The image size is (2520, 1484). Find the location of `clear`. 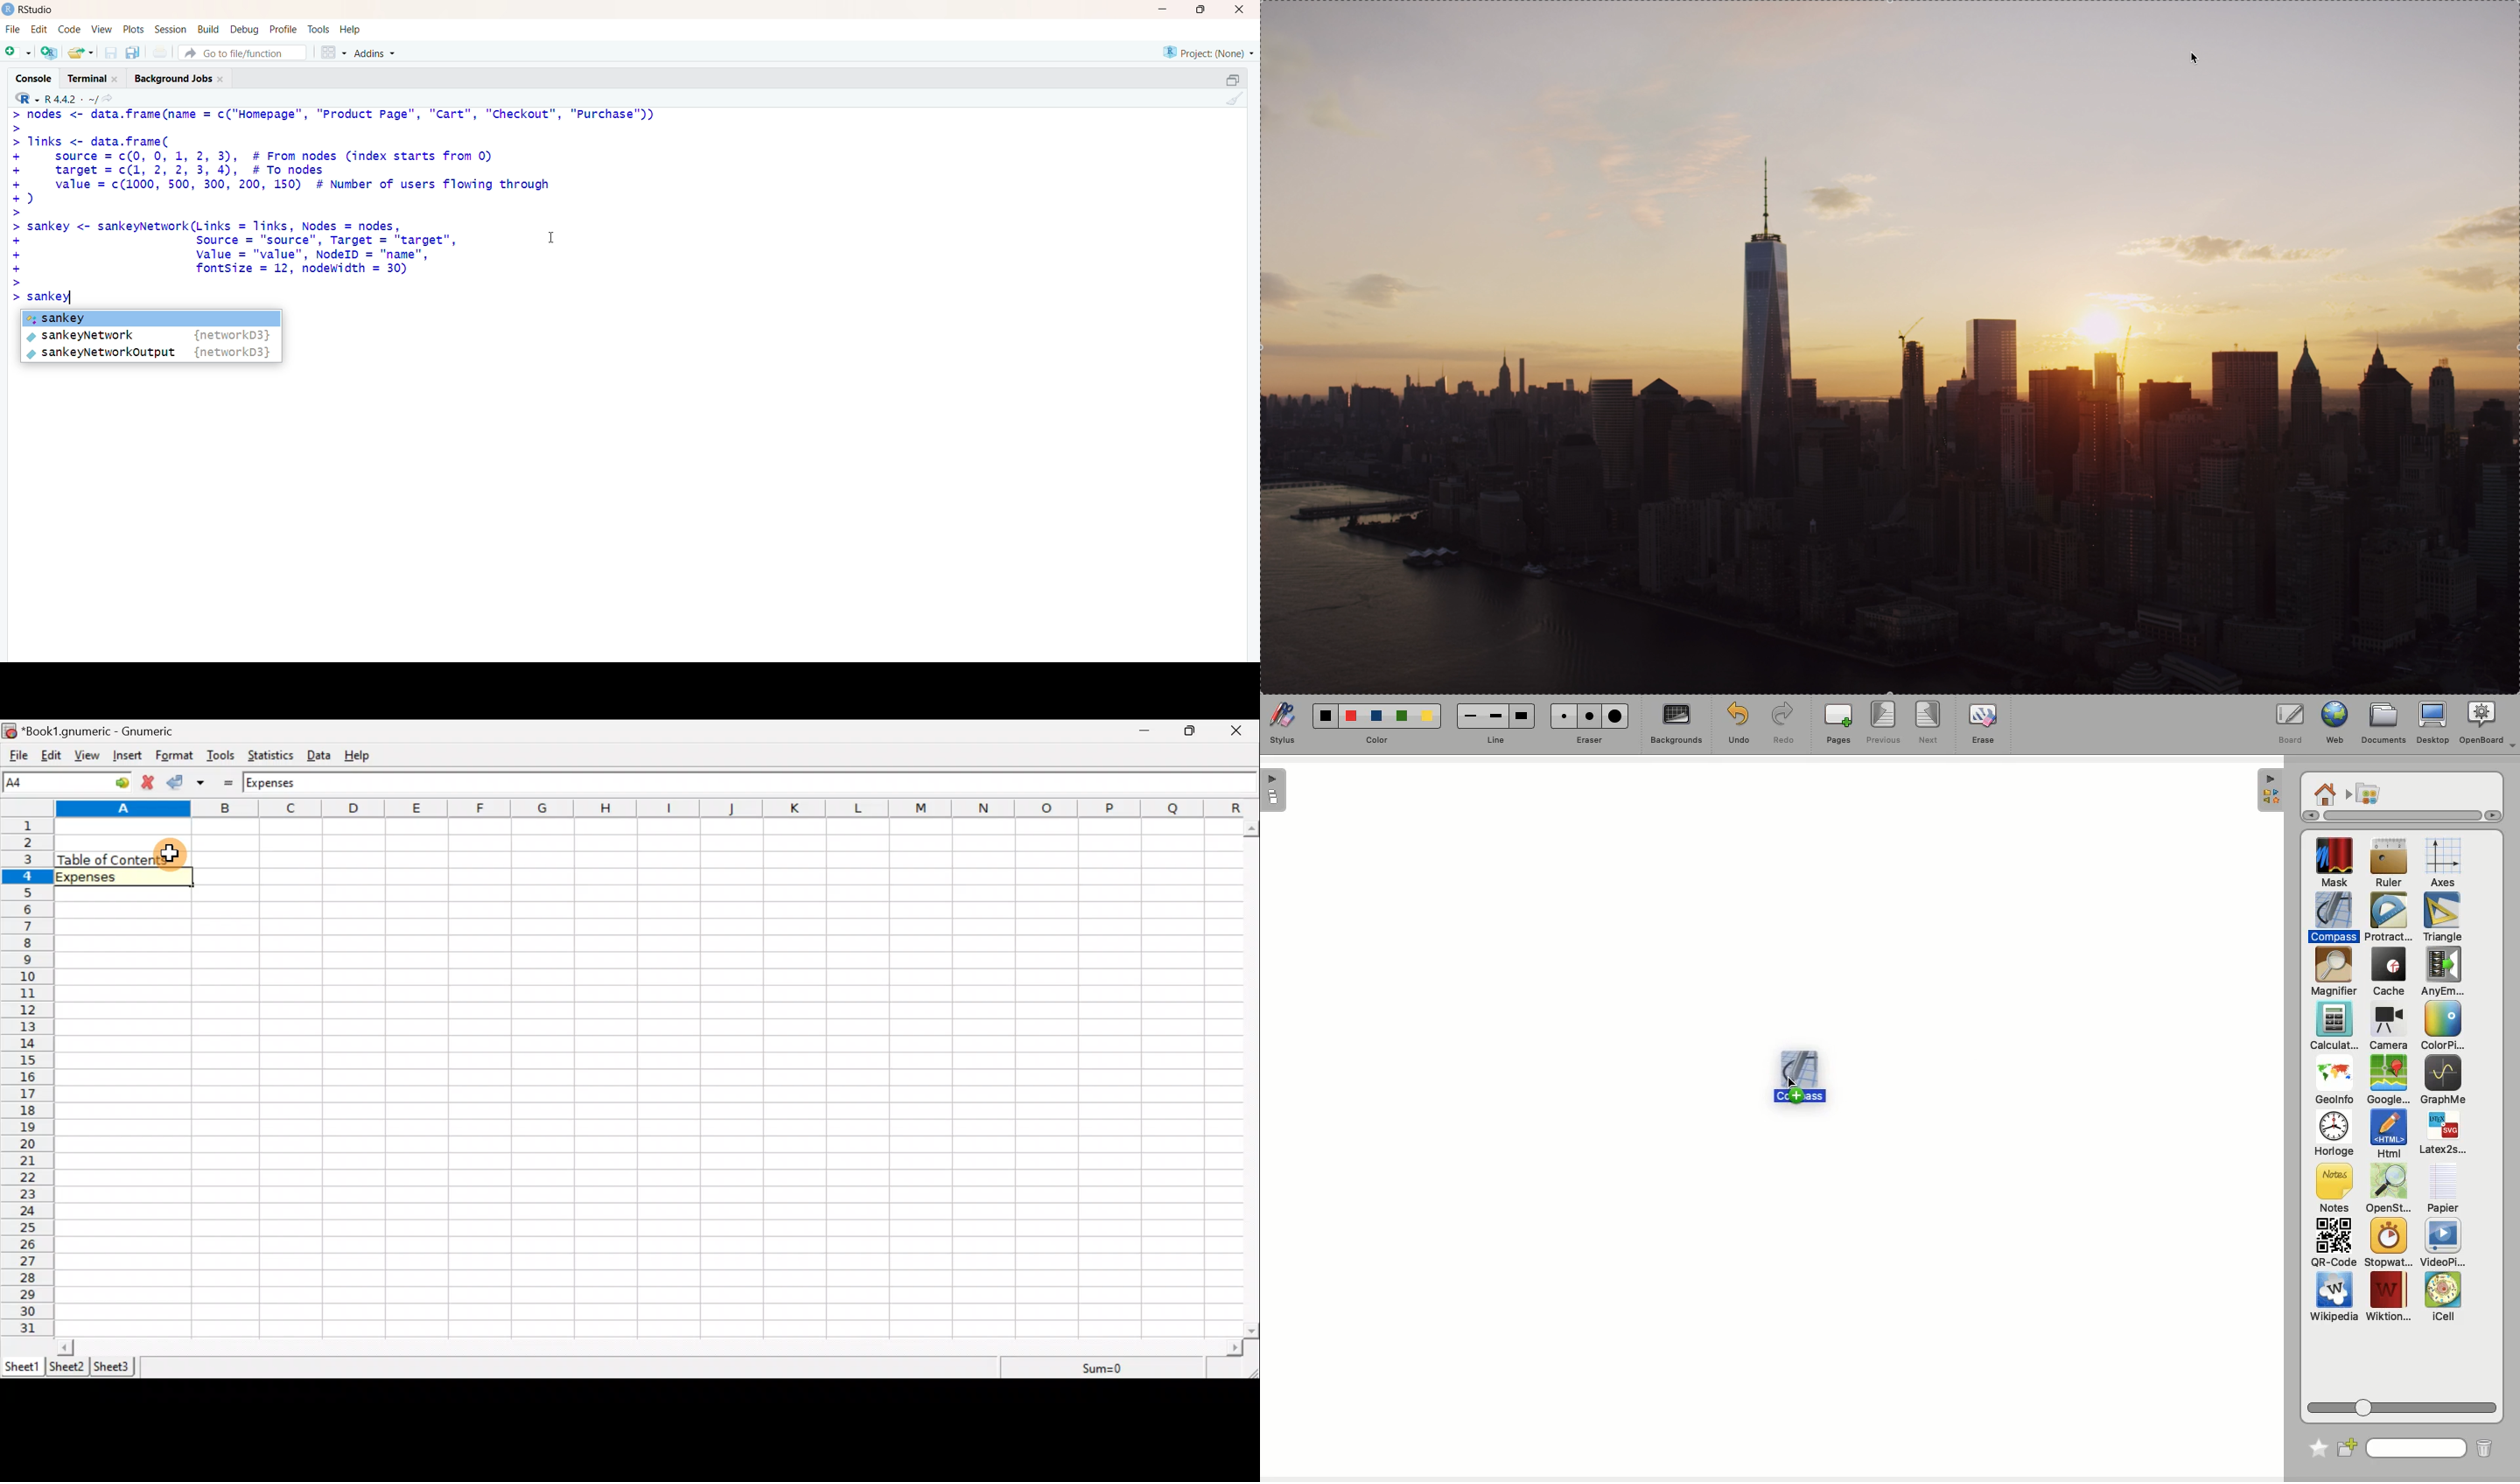

clear is located at coordinates (1238, 101).